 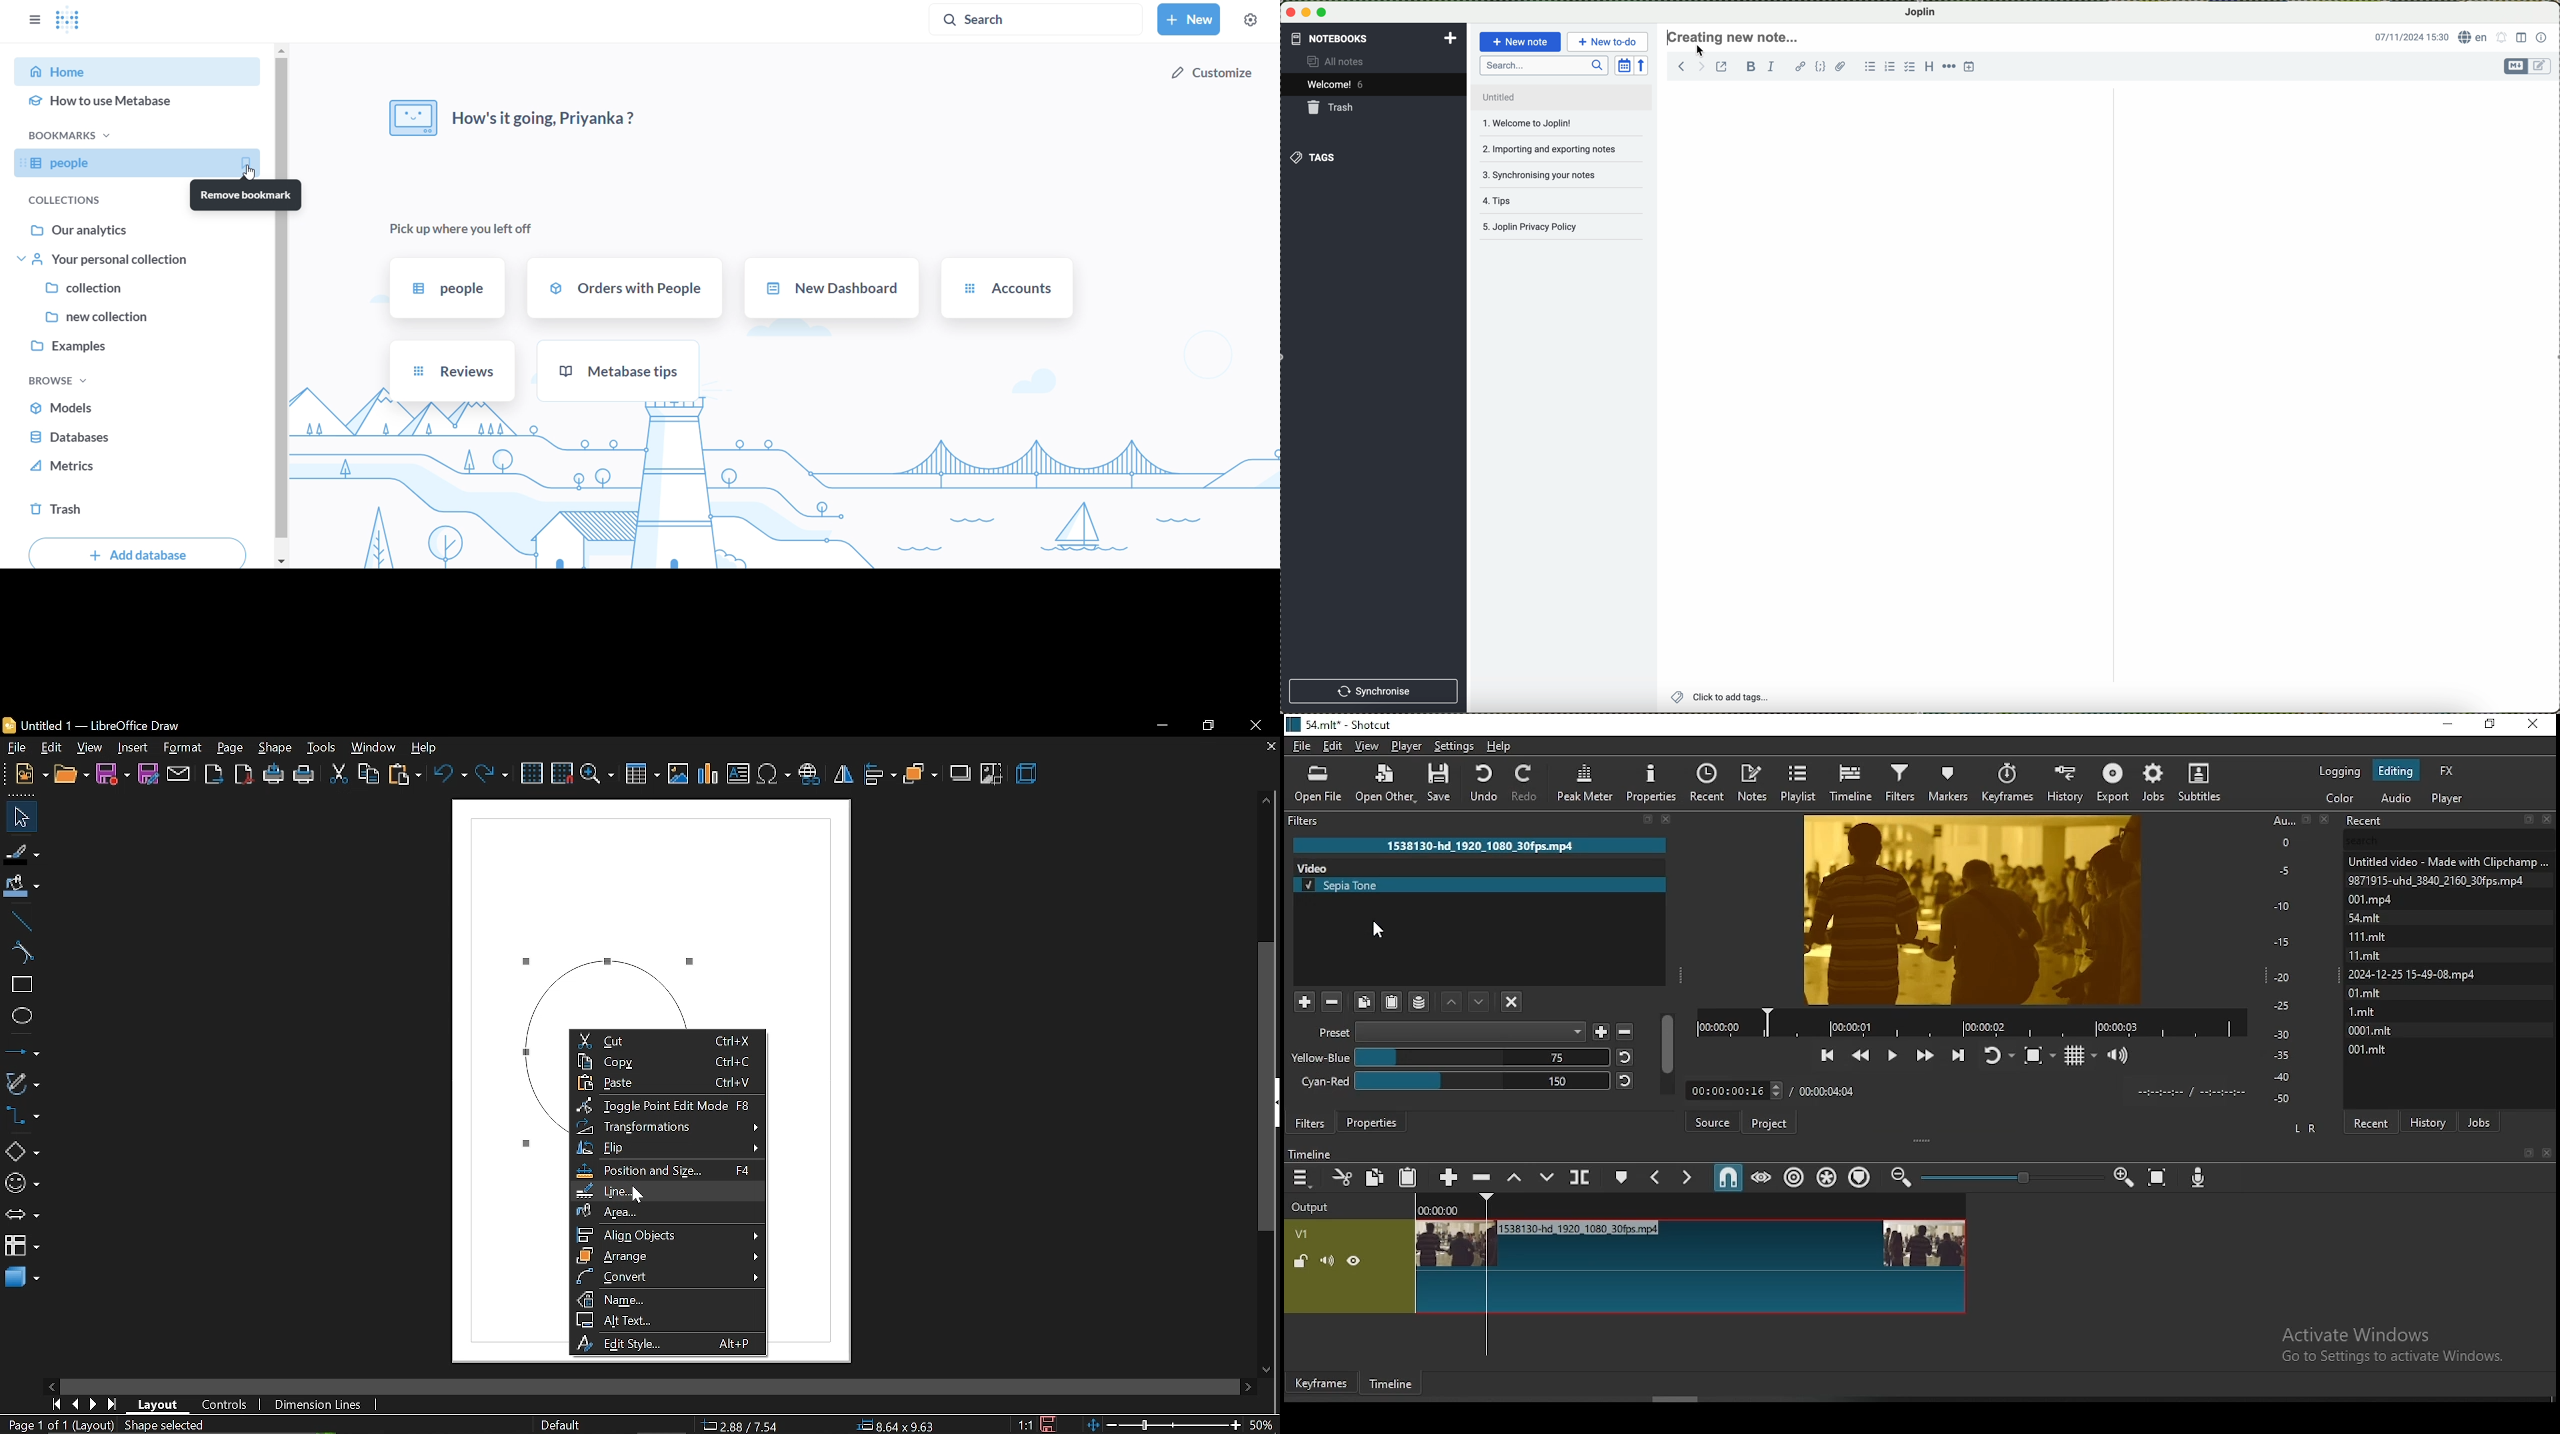 I want to click on save, so click(x=113, y=775).